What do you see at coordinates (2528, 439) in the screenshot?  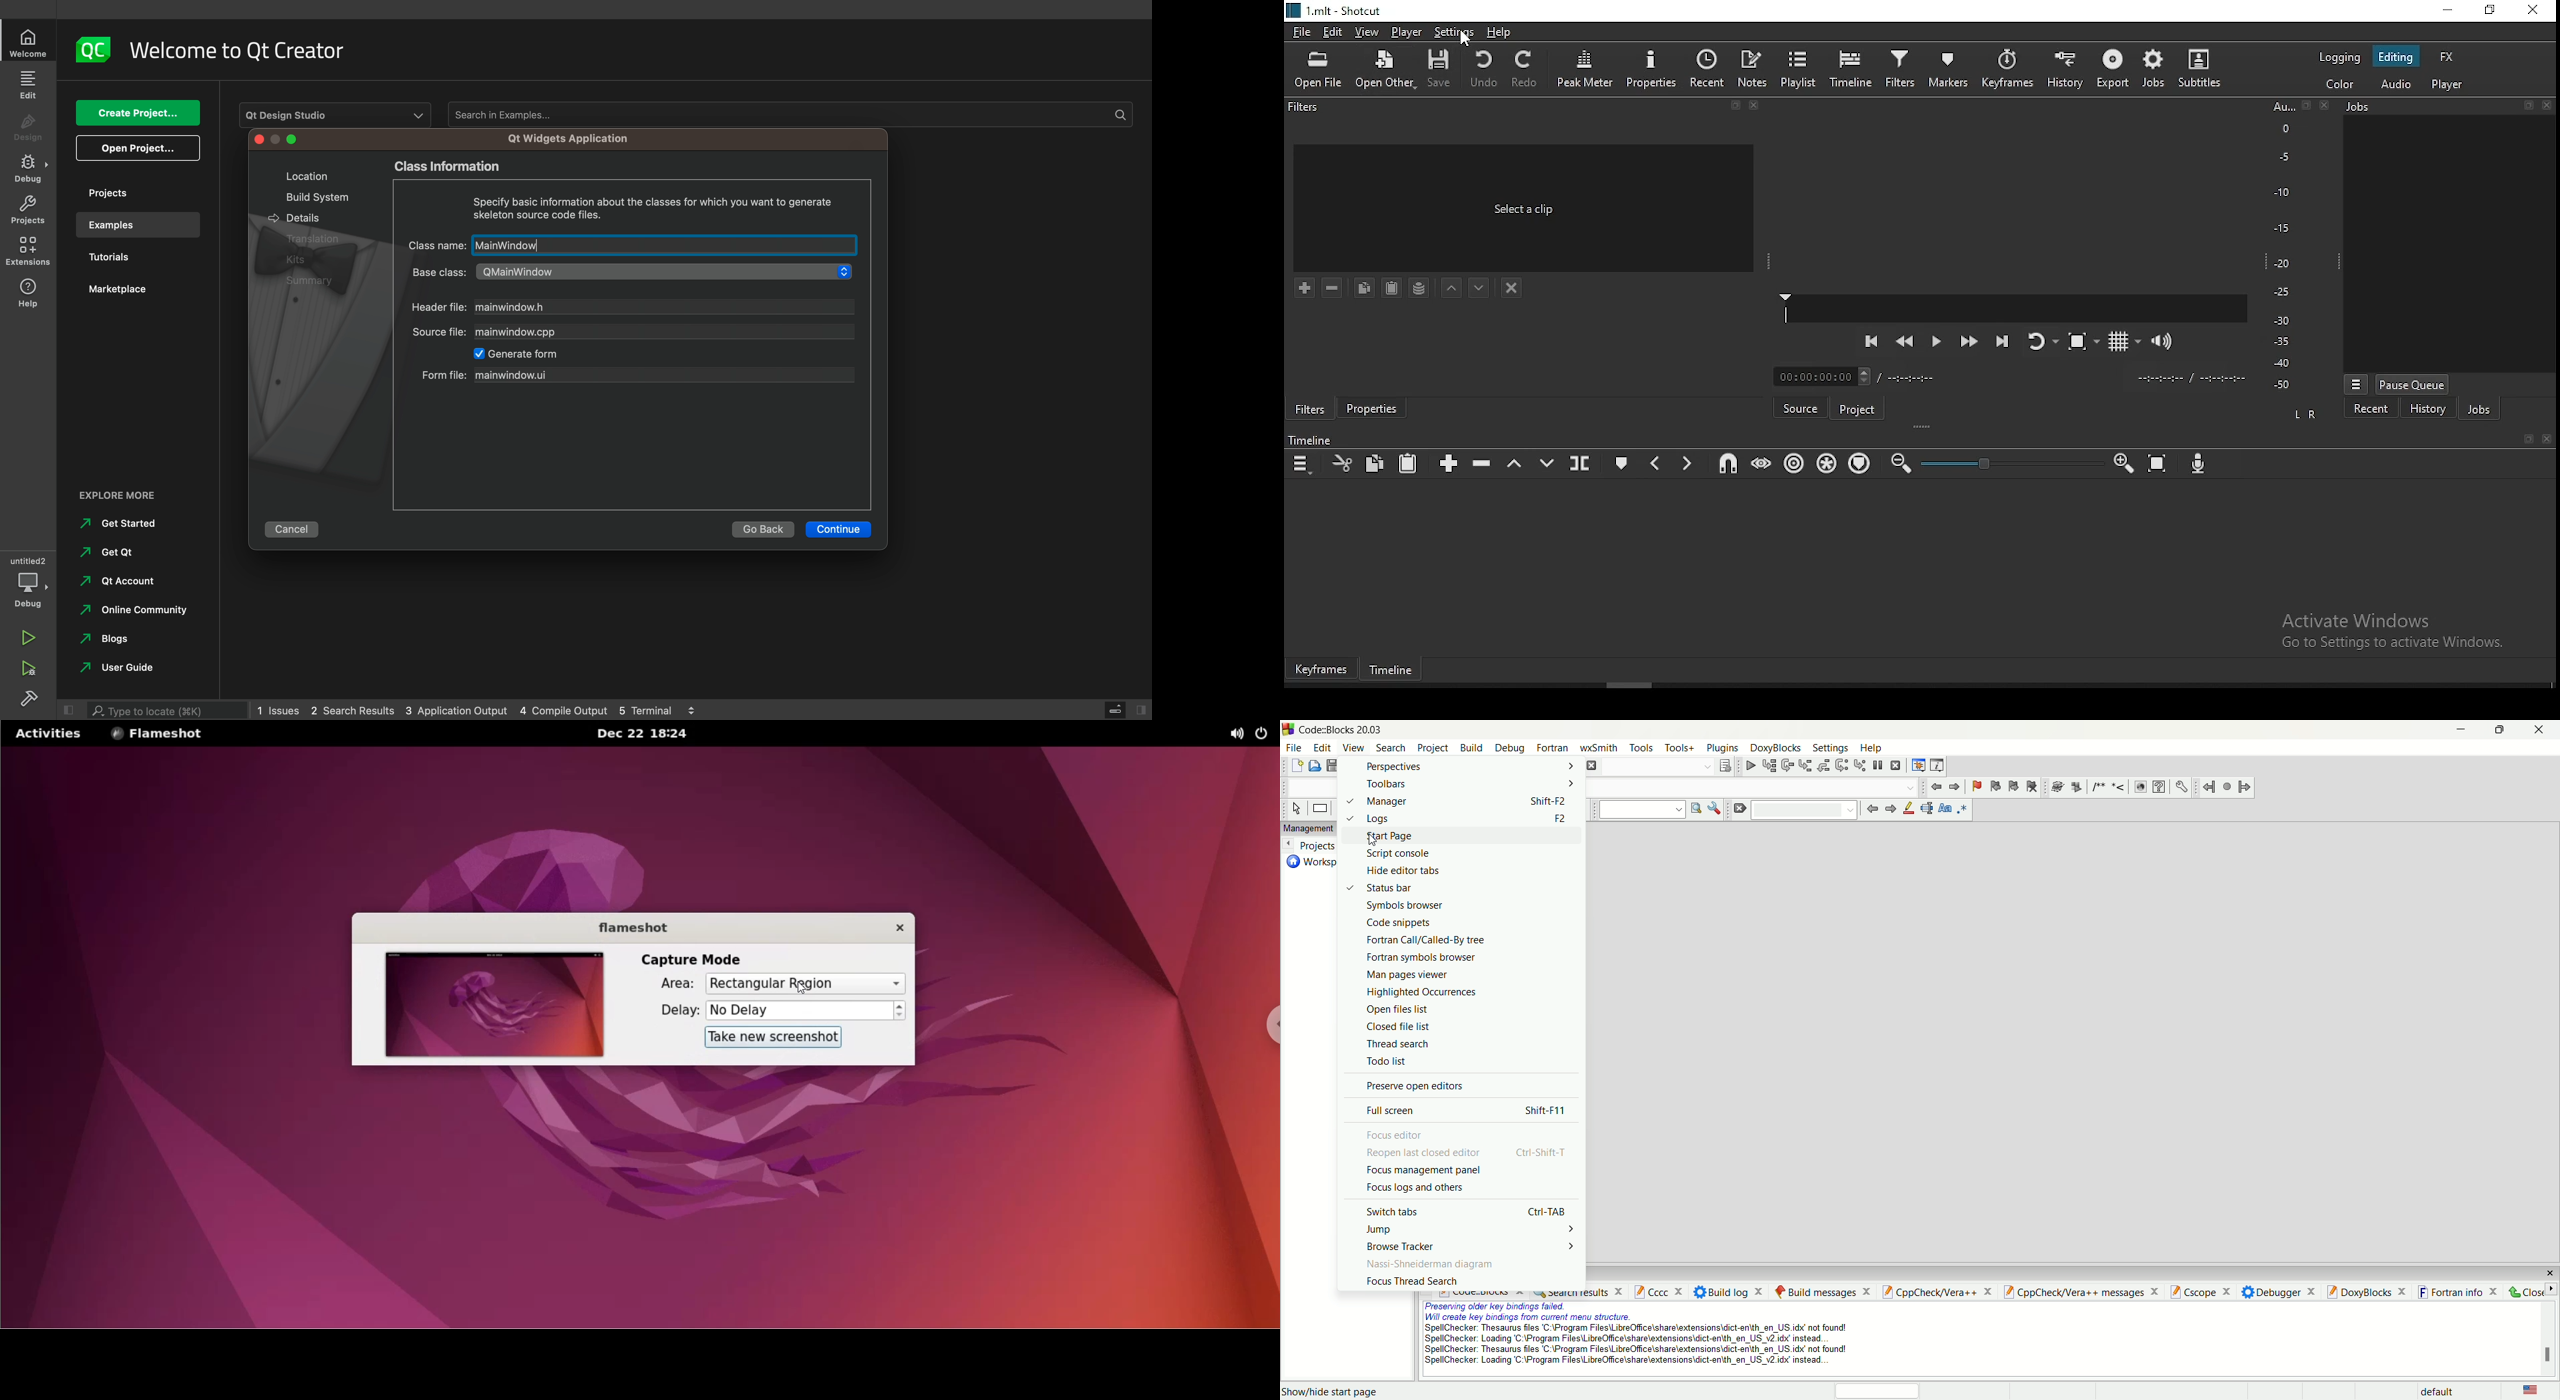 I see `Bookmark` at bounding box center [2528, 439].